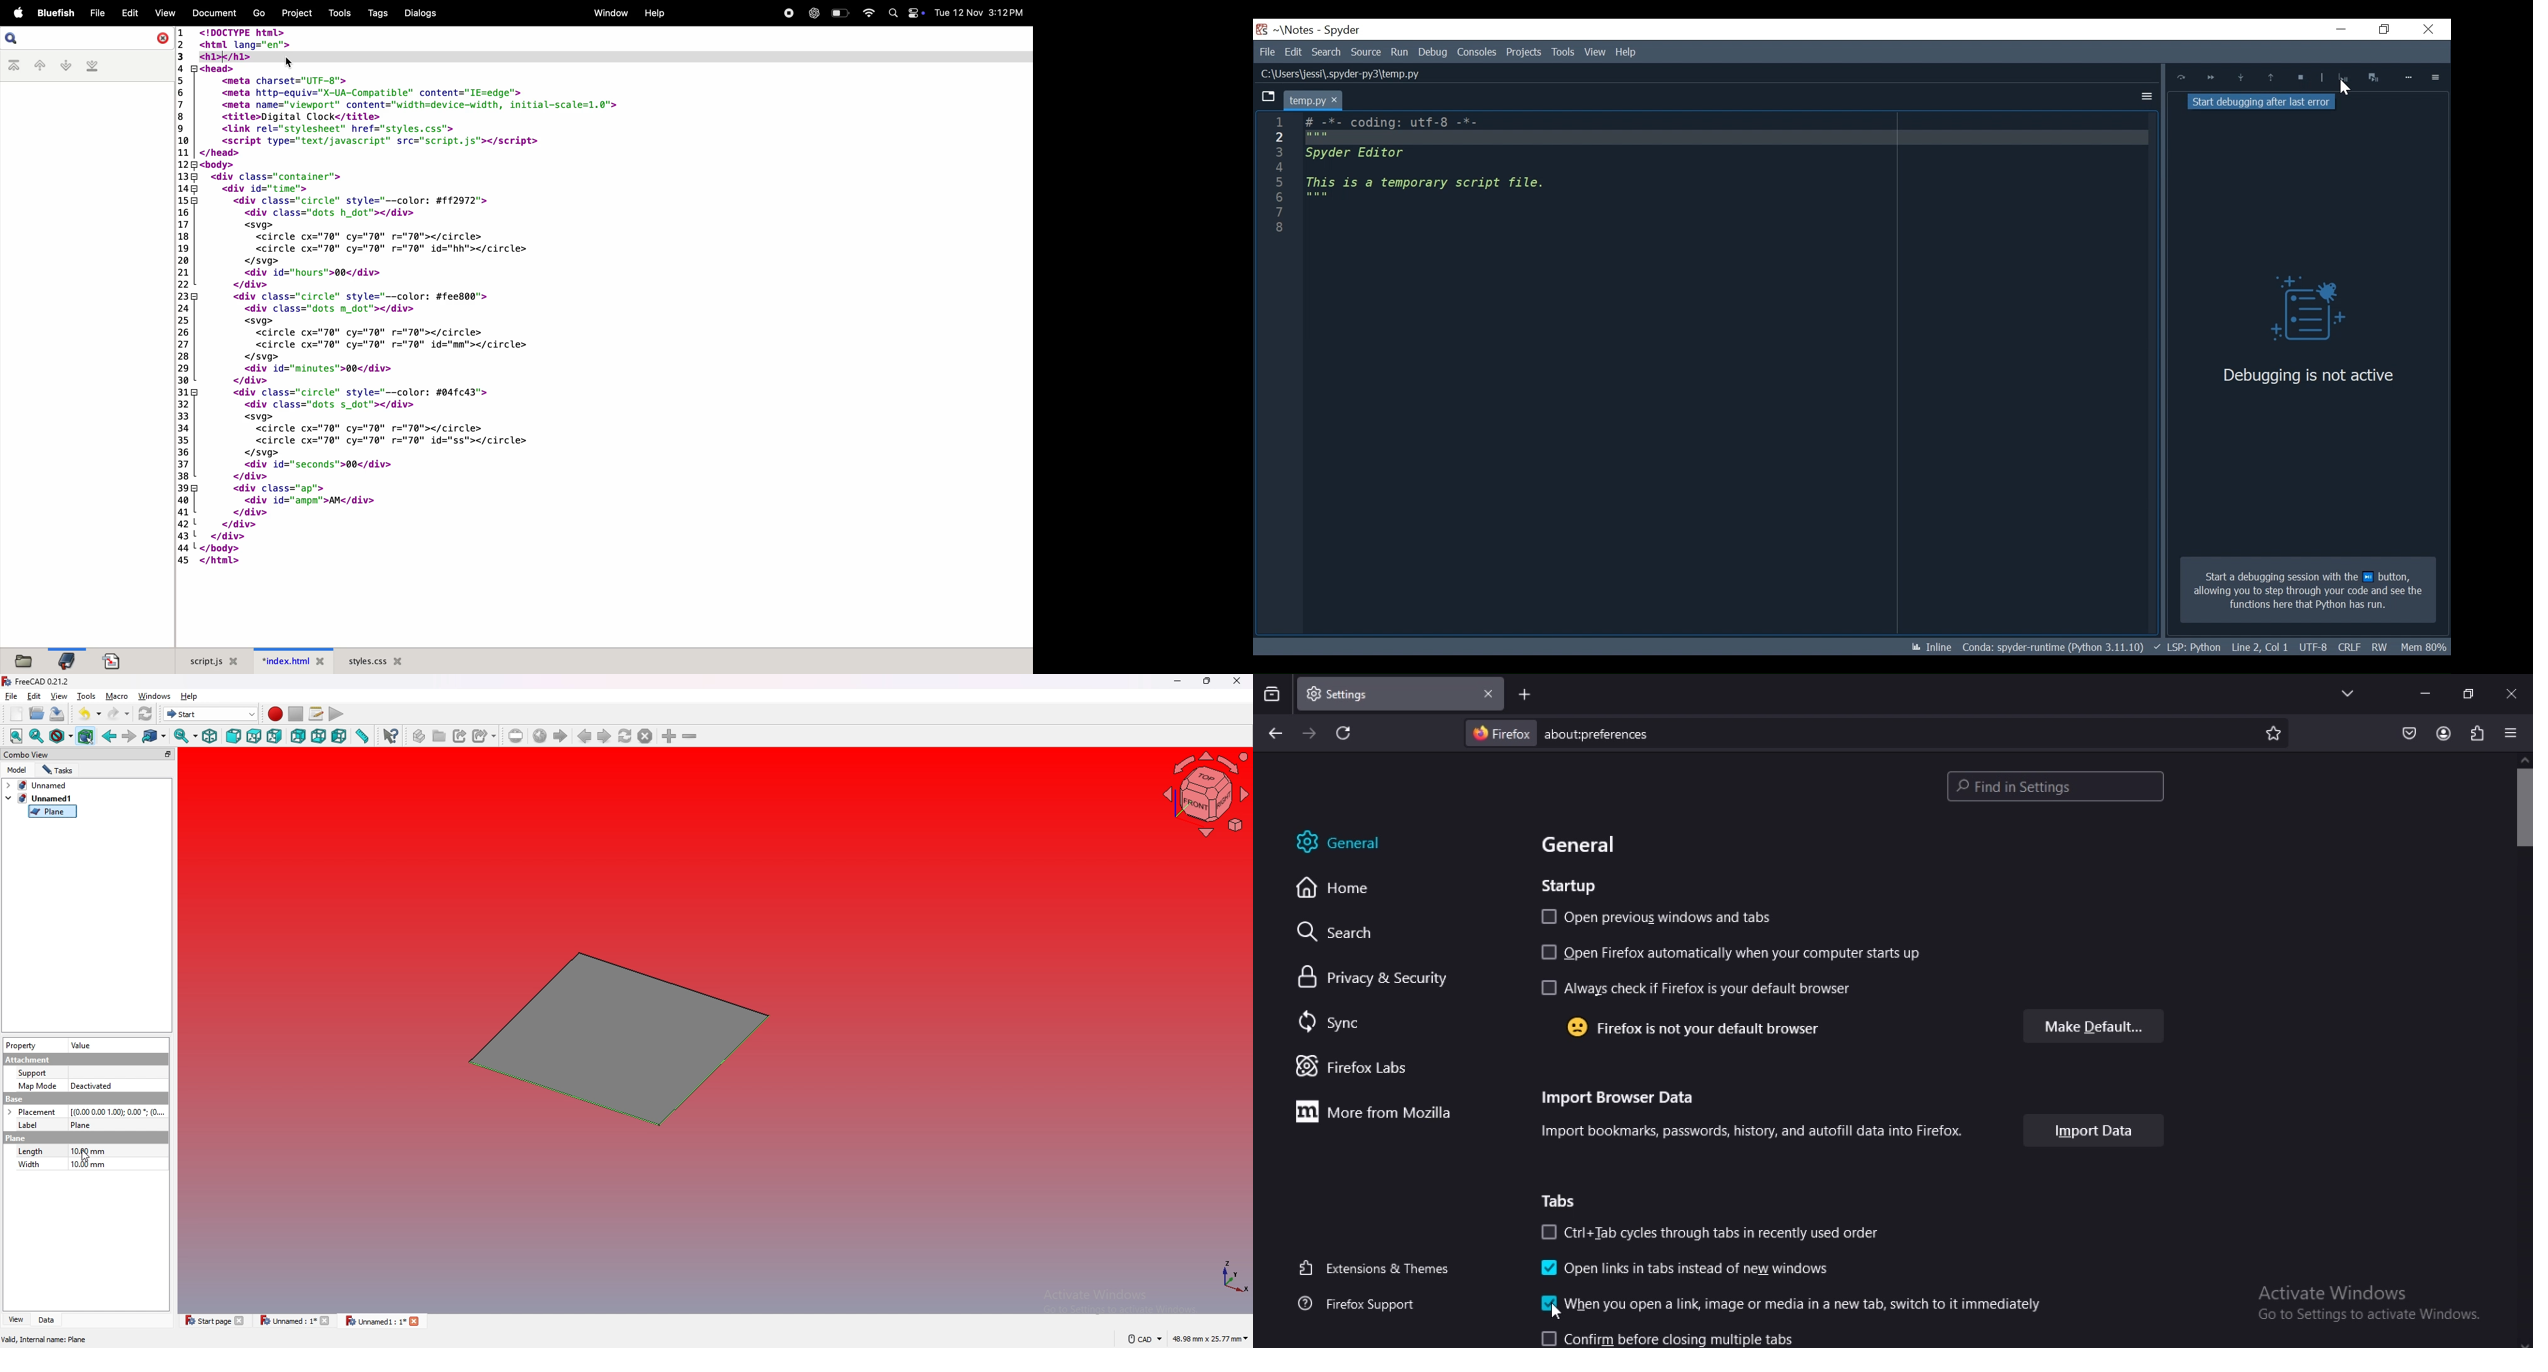  I want to click on Debugging is not active, so click(2308, 375).